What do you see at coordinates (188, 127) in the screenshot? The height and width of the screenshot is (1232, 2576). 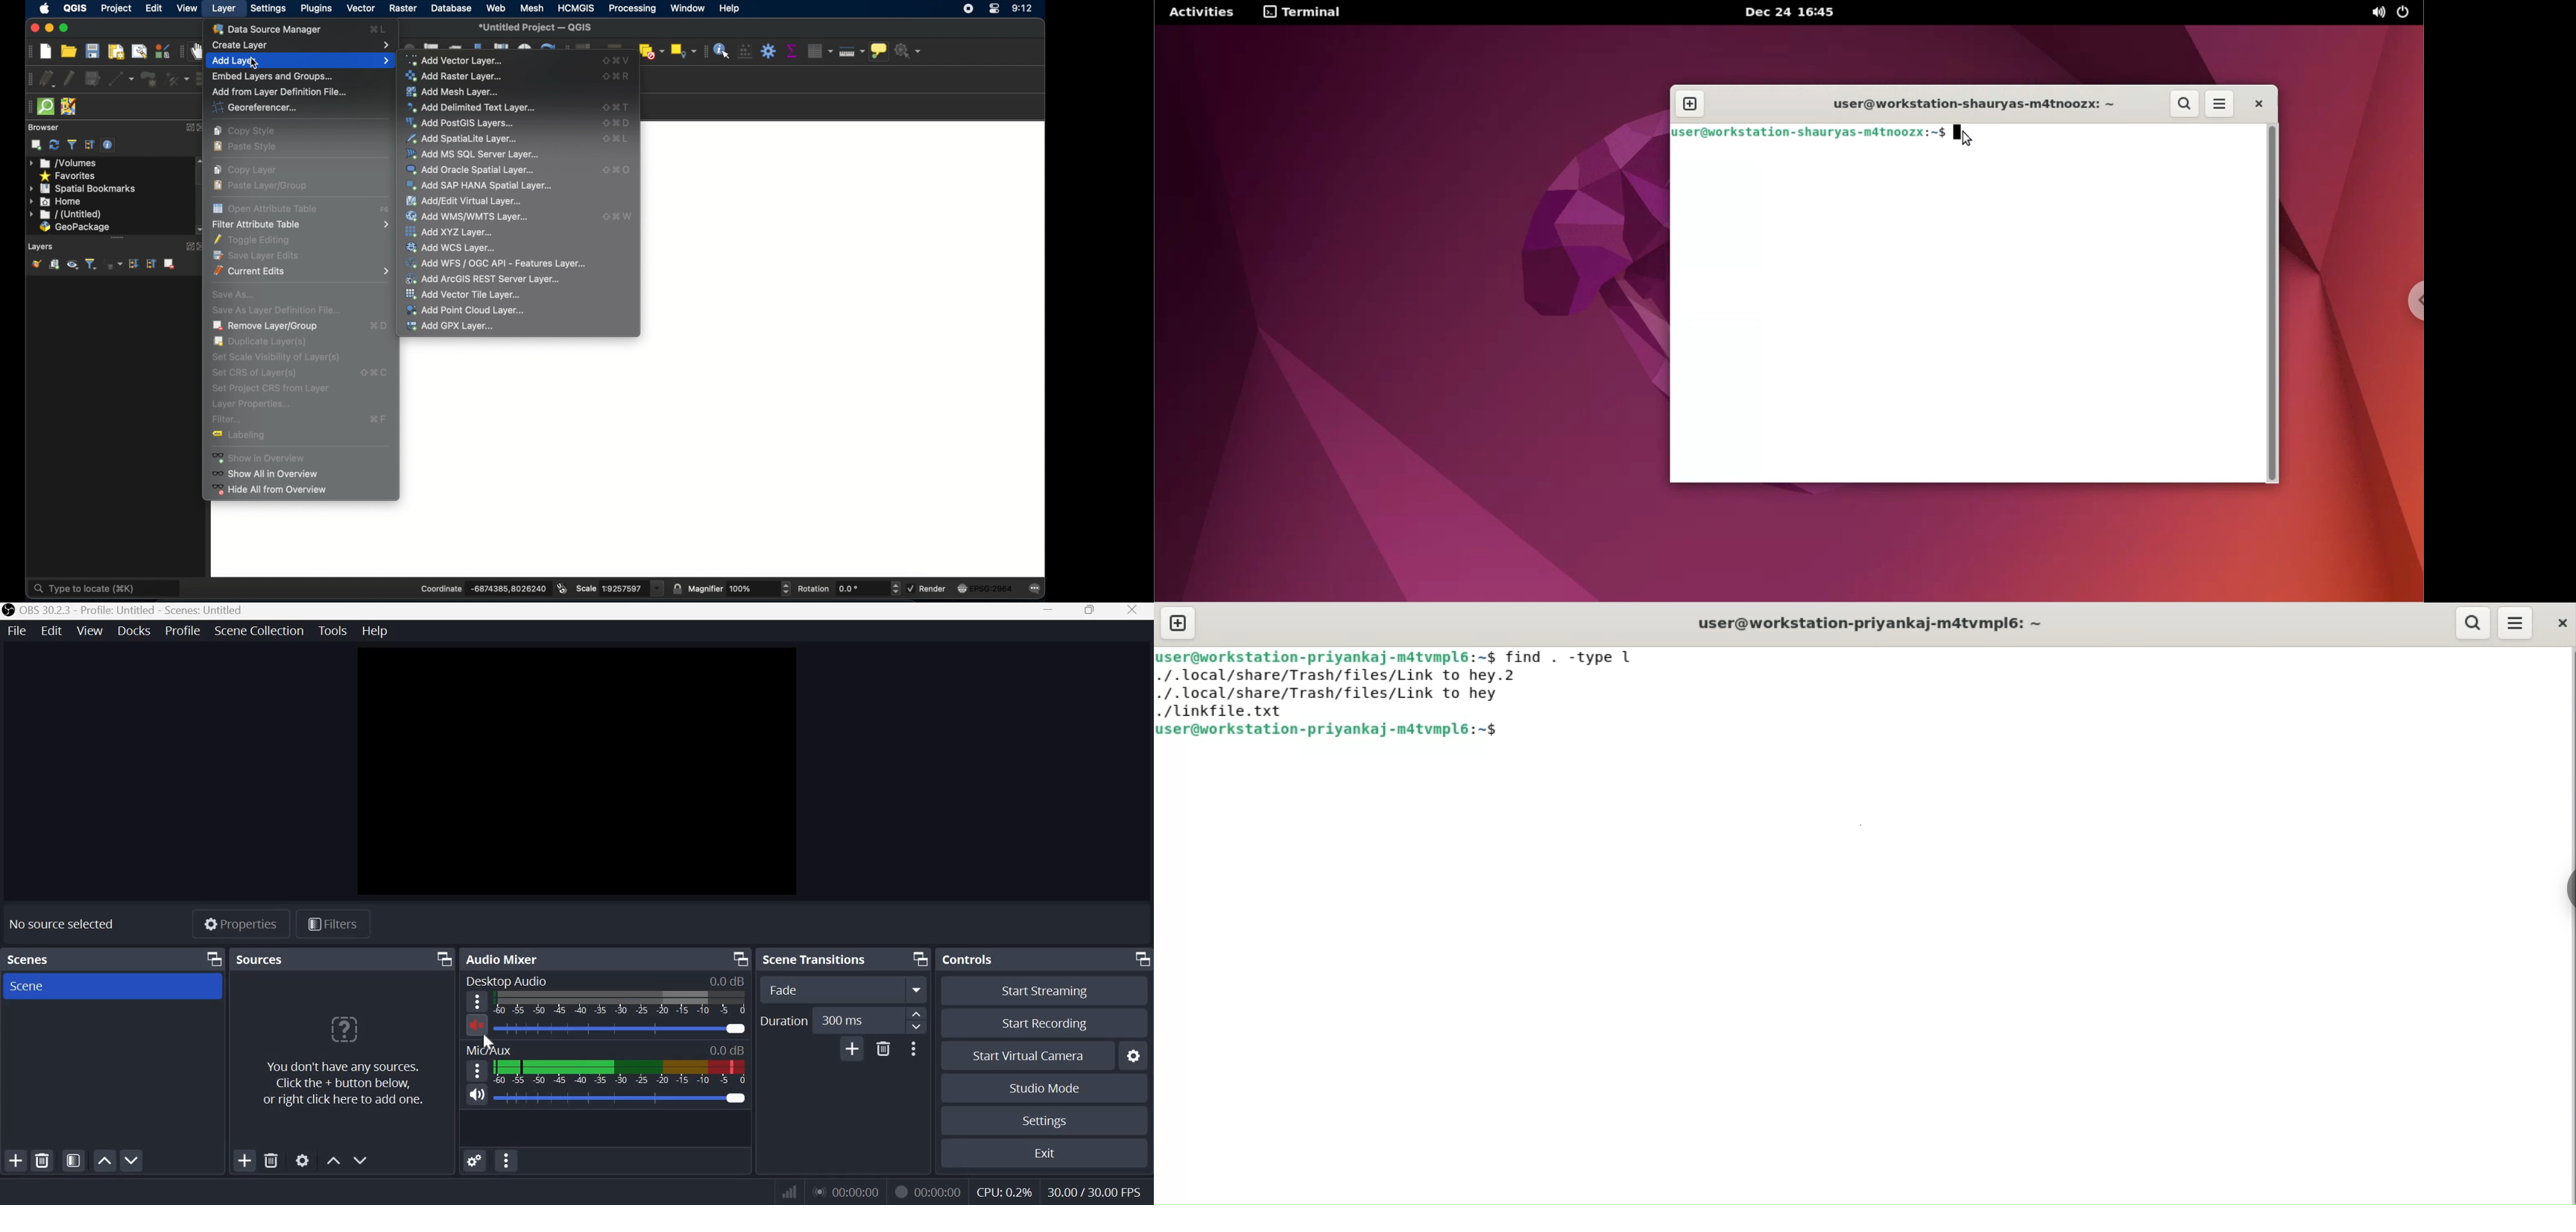 I see `expand` at bounding box center [188, 127].